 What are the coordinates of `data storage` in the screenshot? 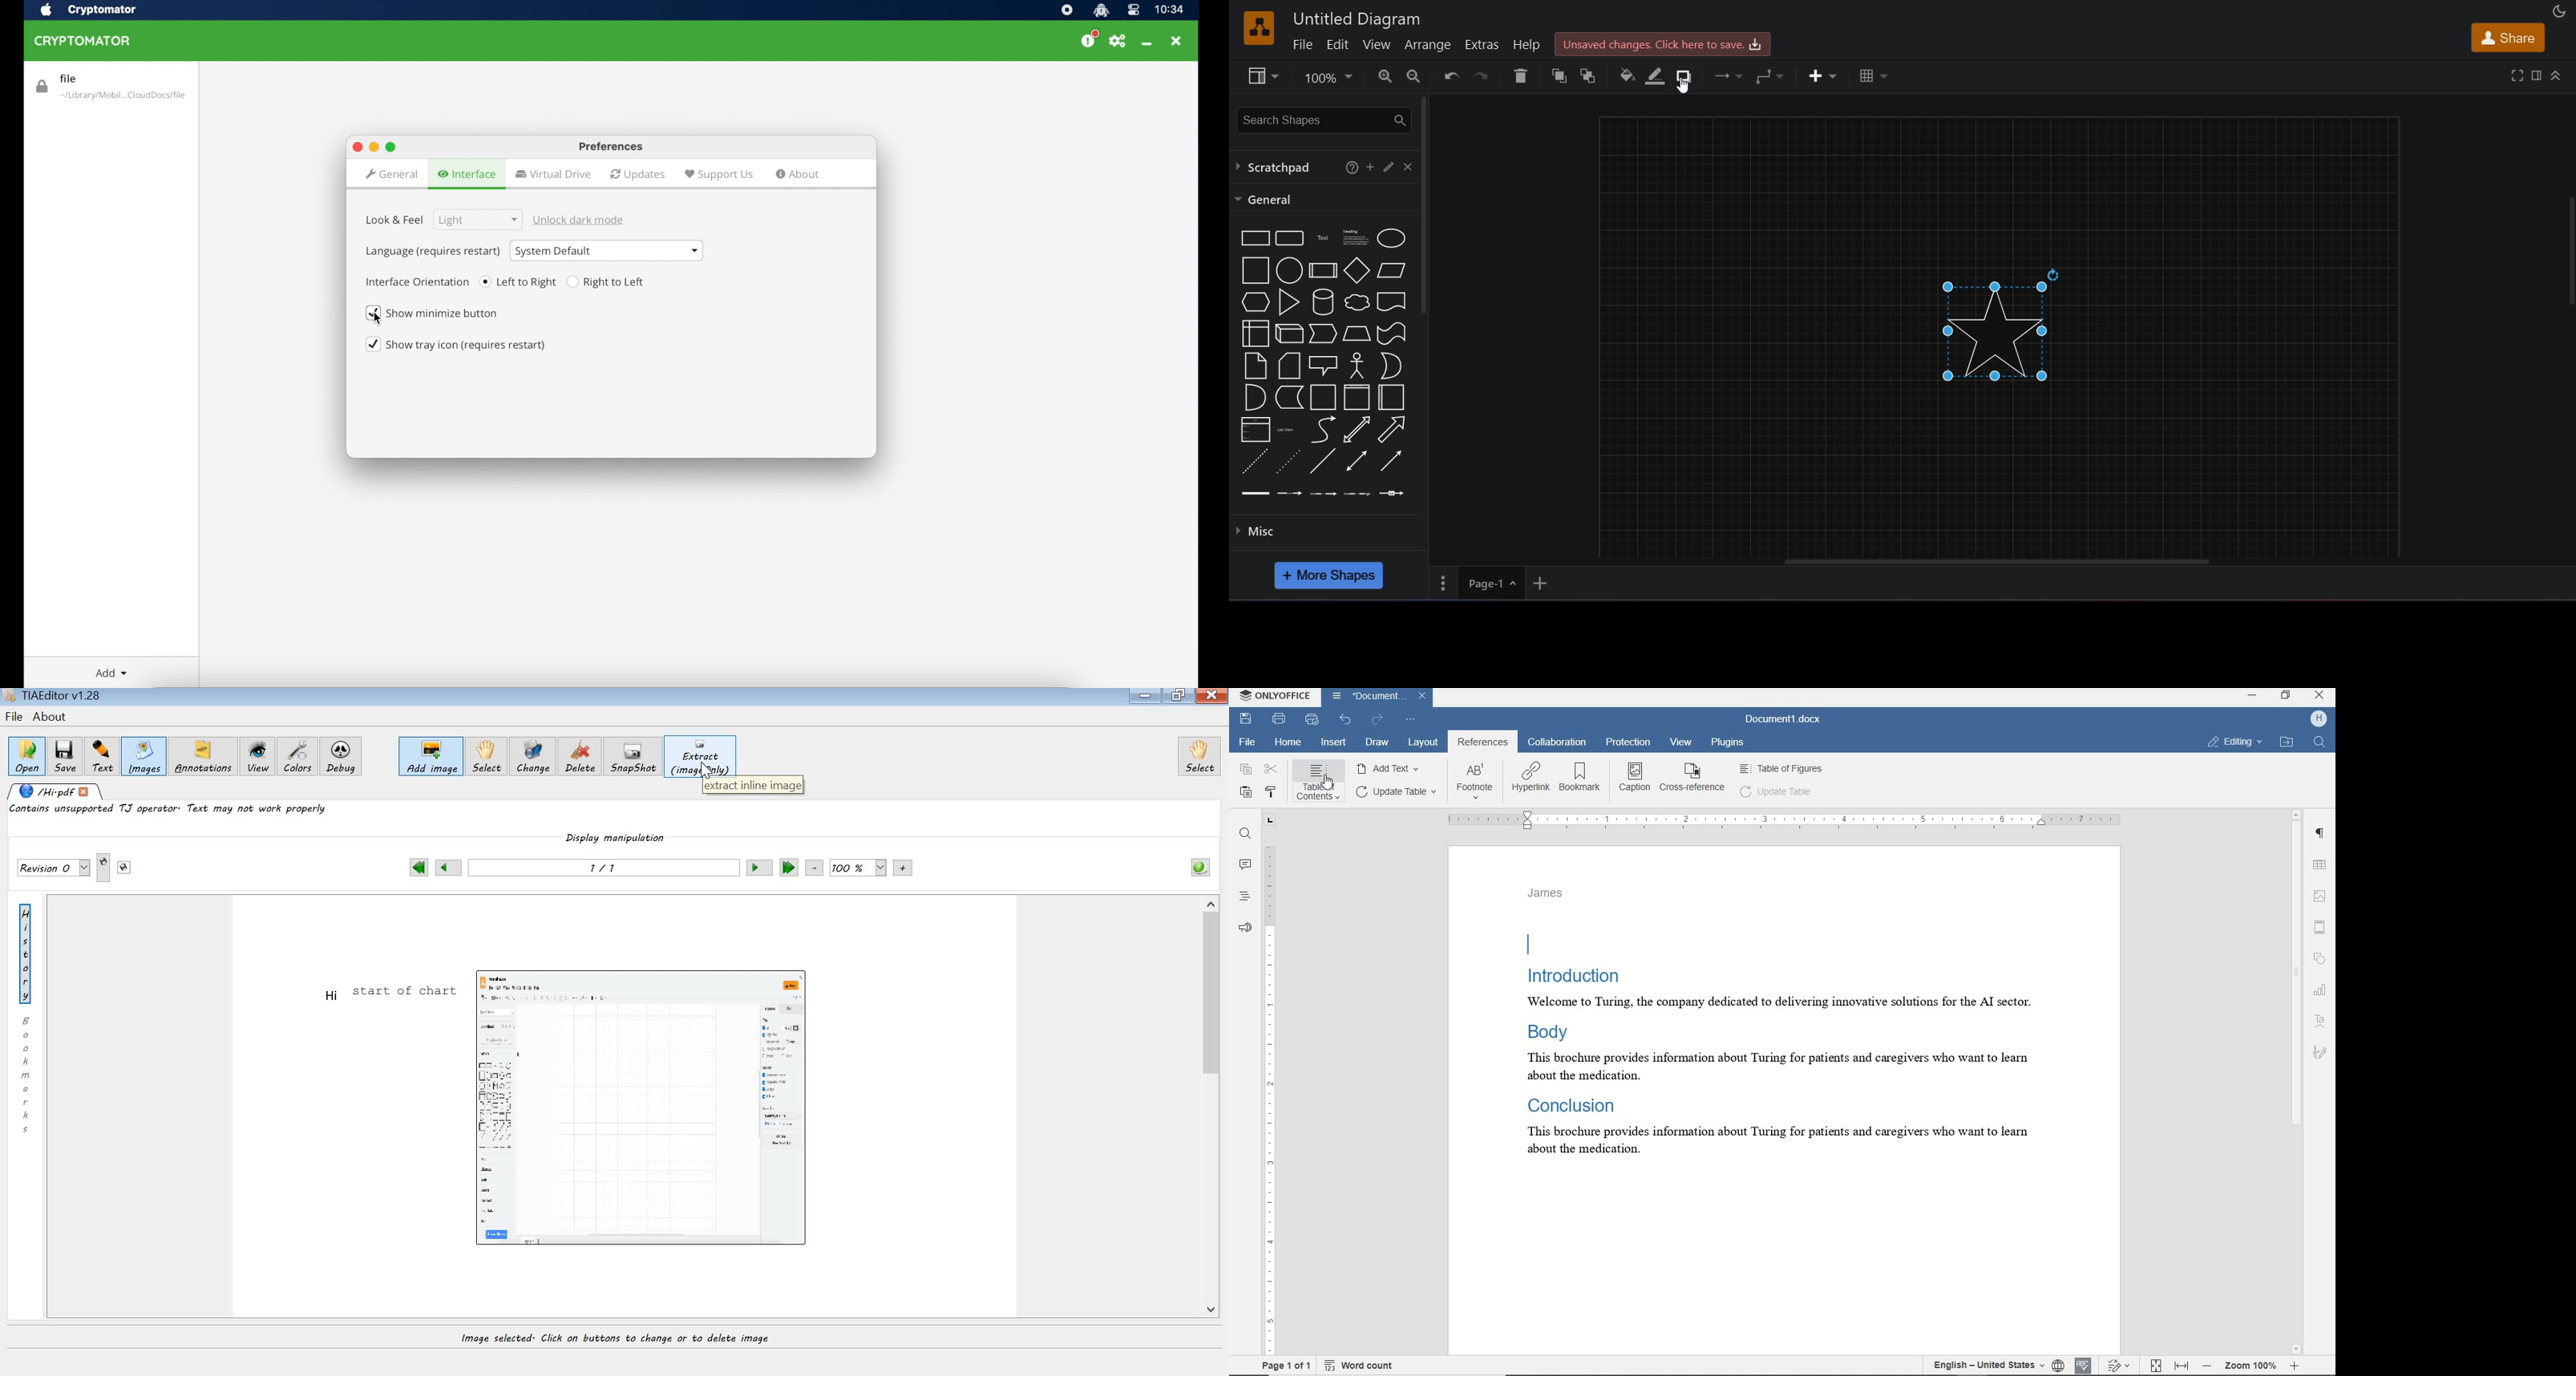 It's located at (1287, 397).